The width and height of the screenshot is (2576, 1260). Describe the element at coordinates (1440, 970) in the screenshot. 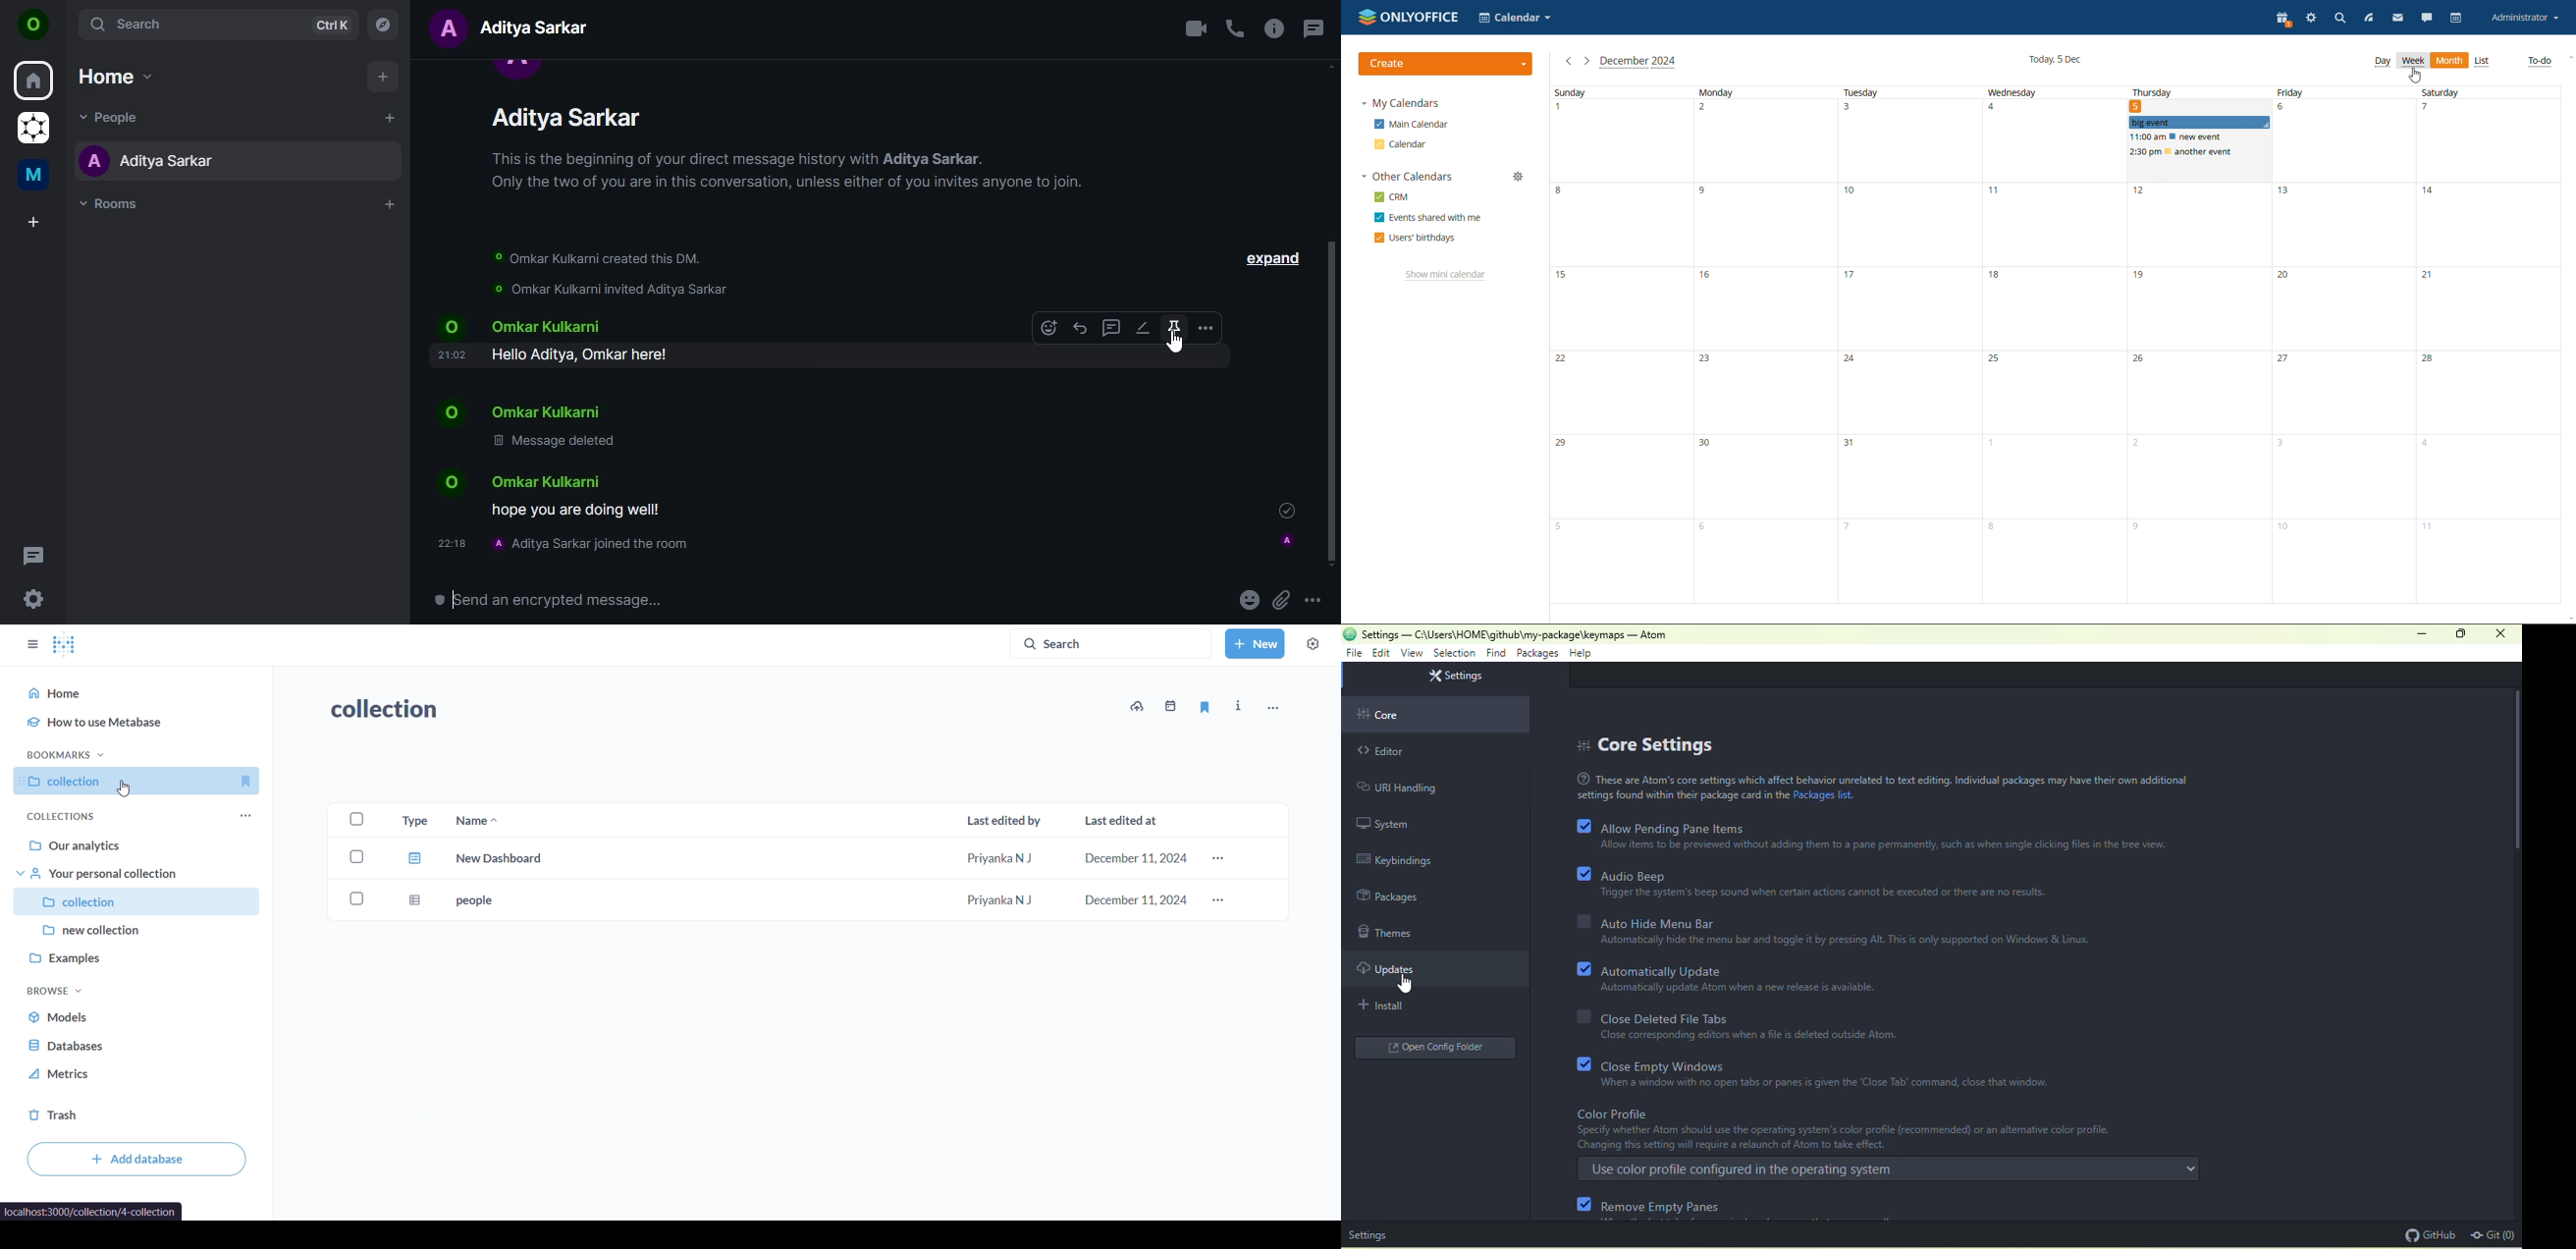

I see `updates` at that location.